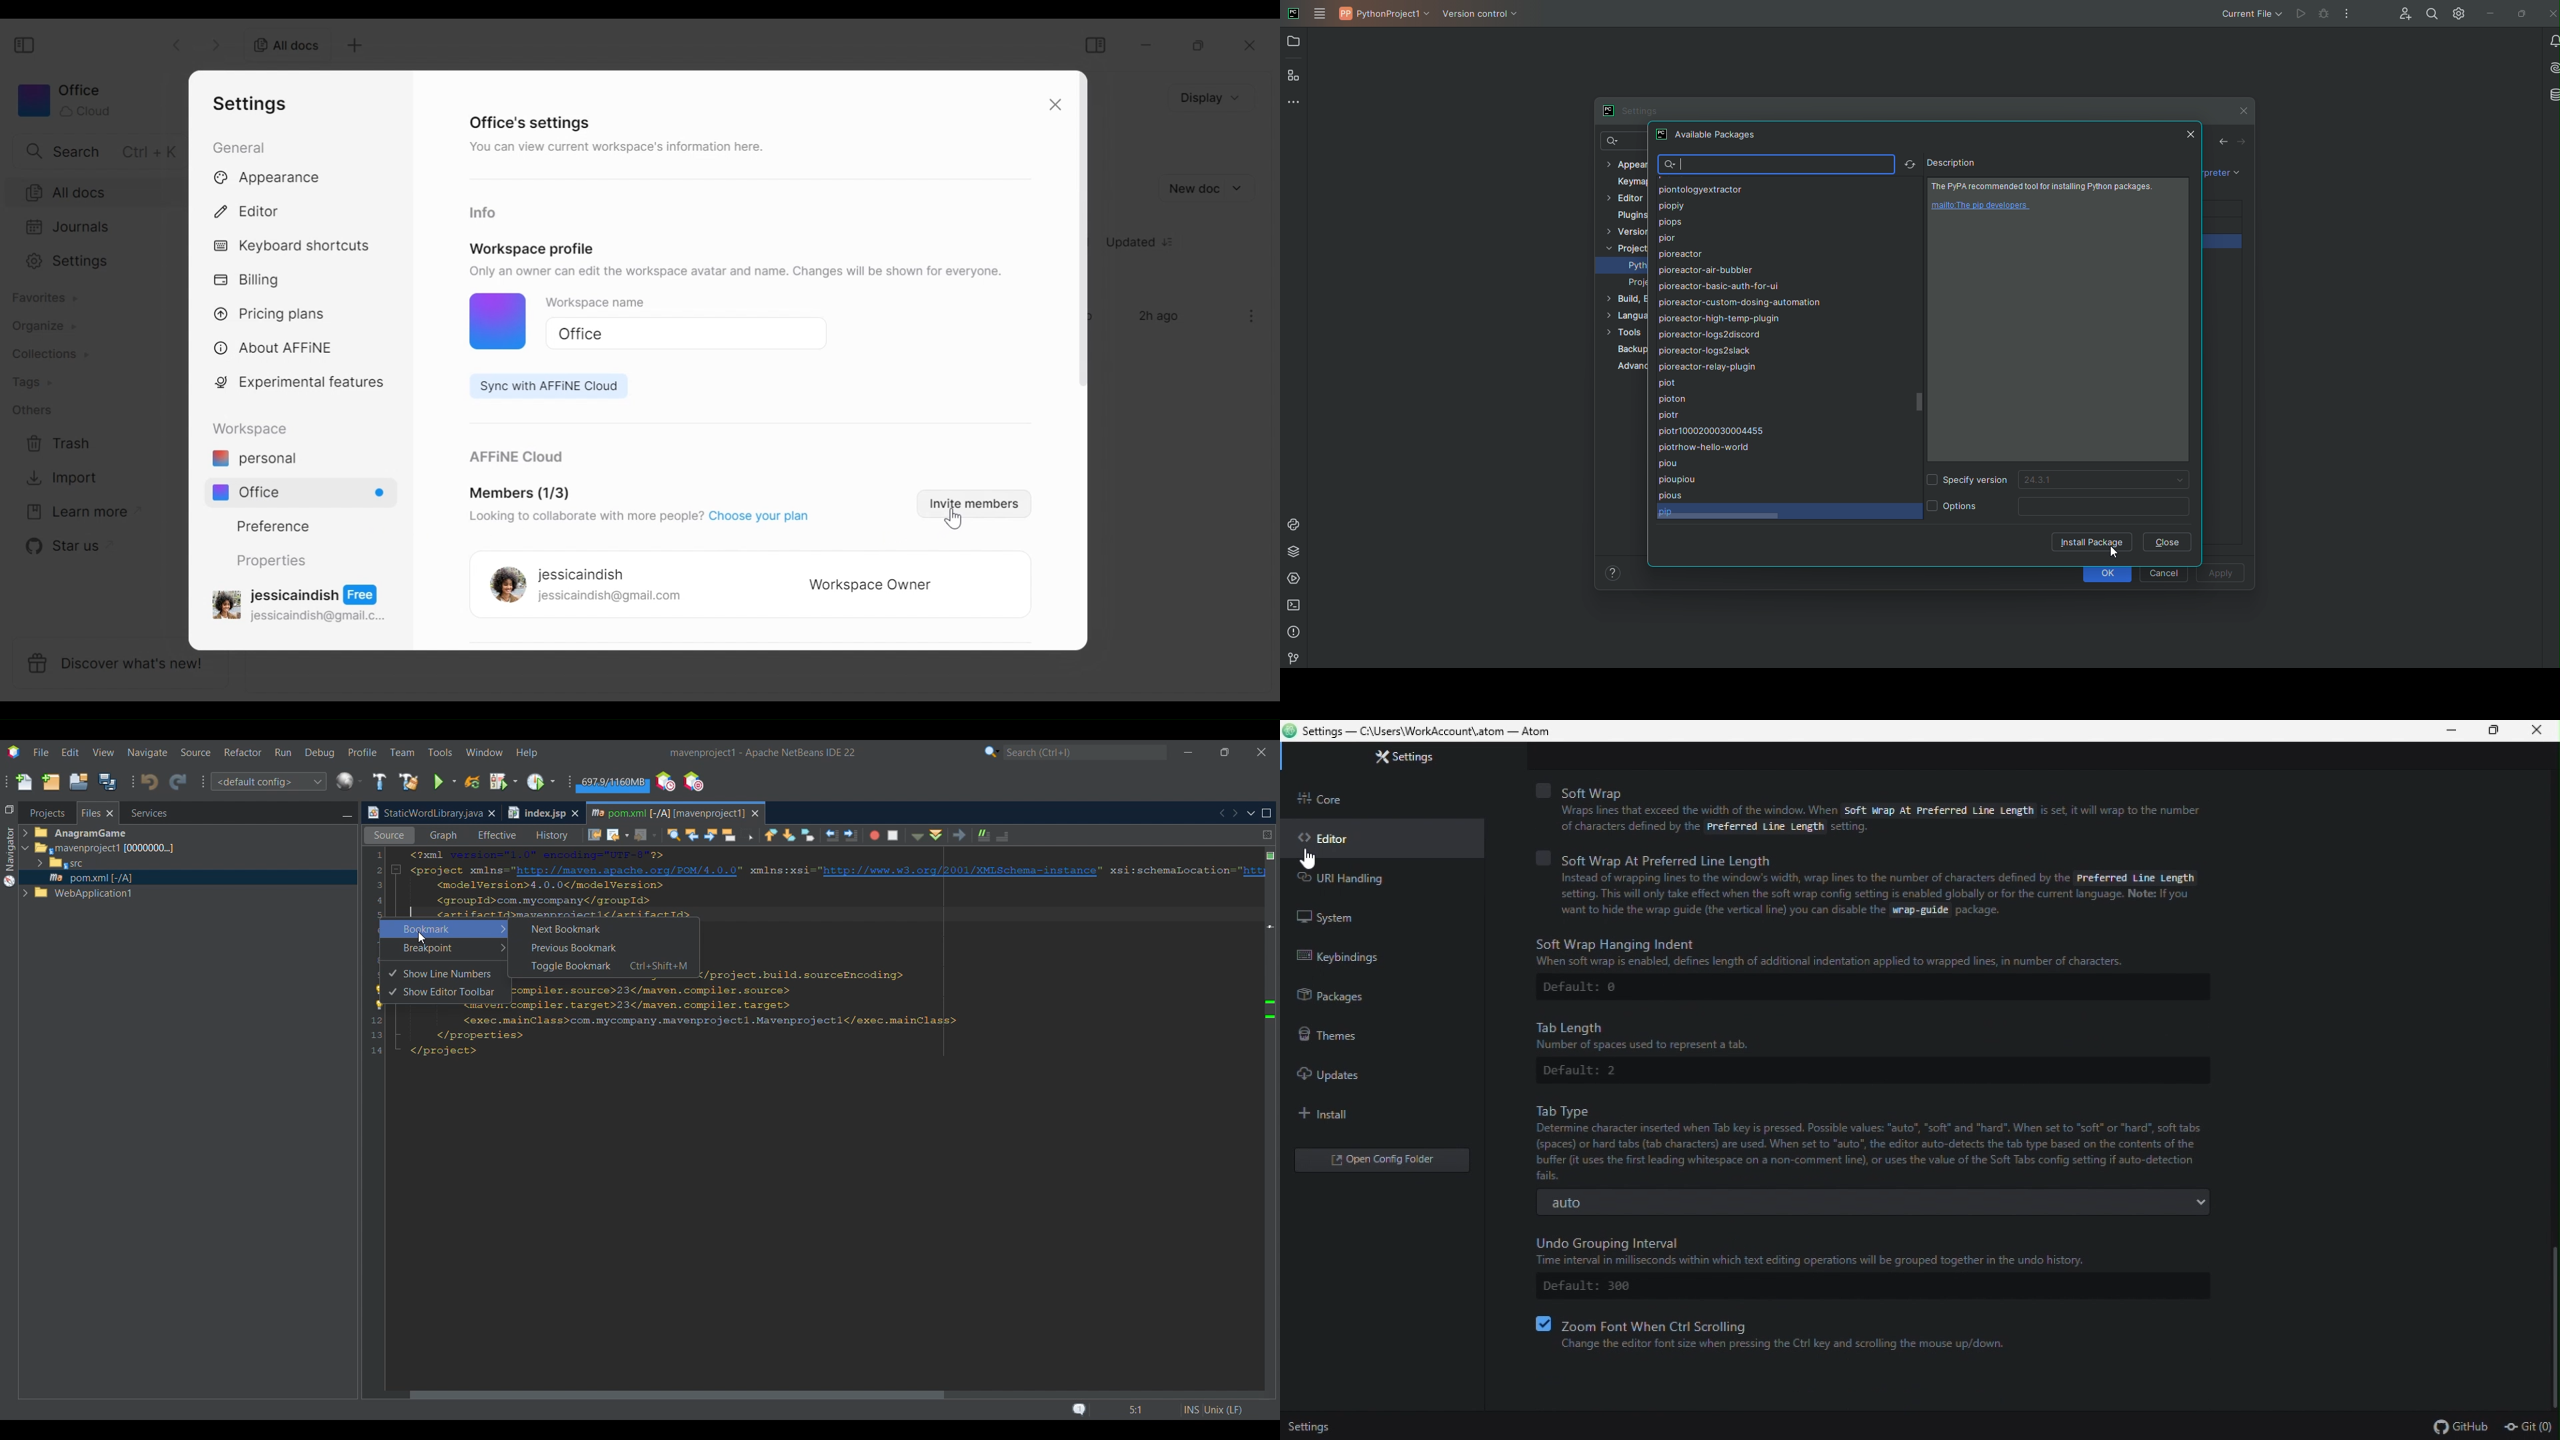 This screenshot has height=1456, width=2576. Describe the element at coordinates (1776, 165) in the screenshot. I see `Search bar` at that location.